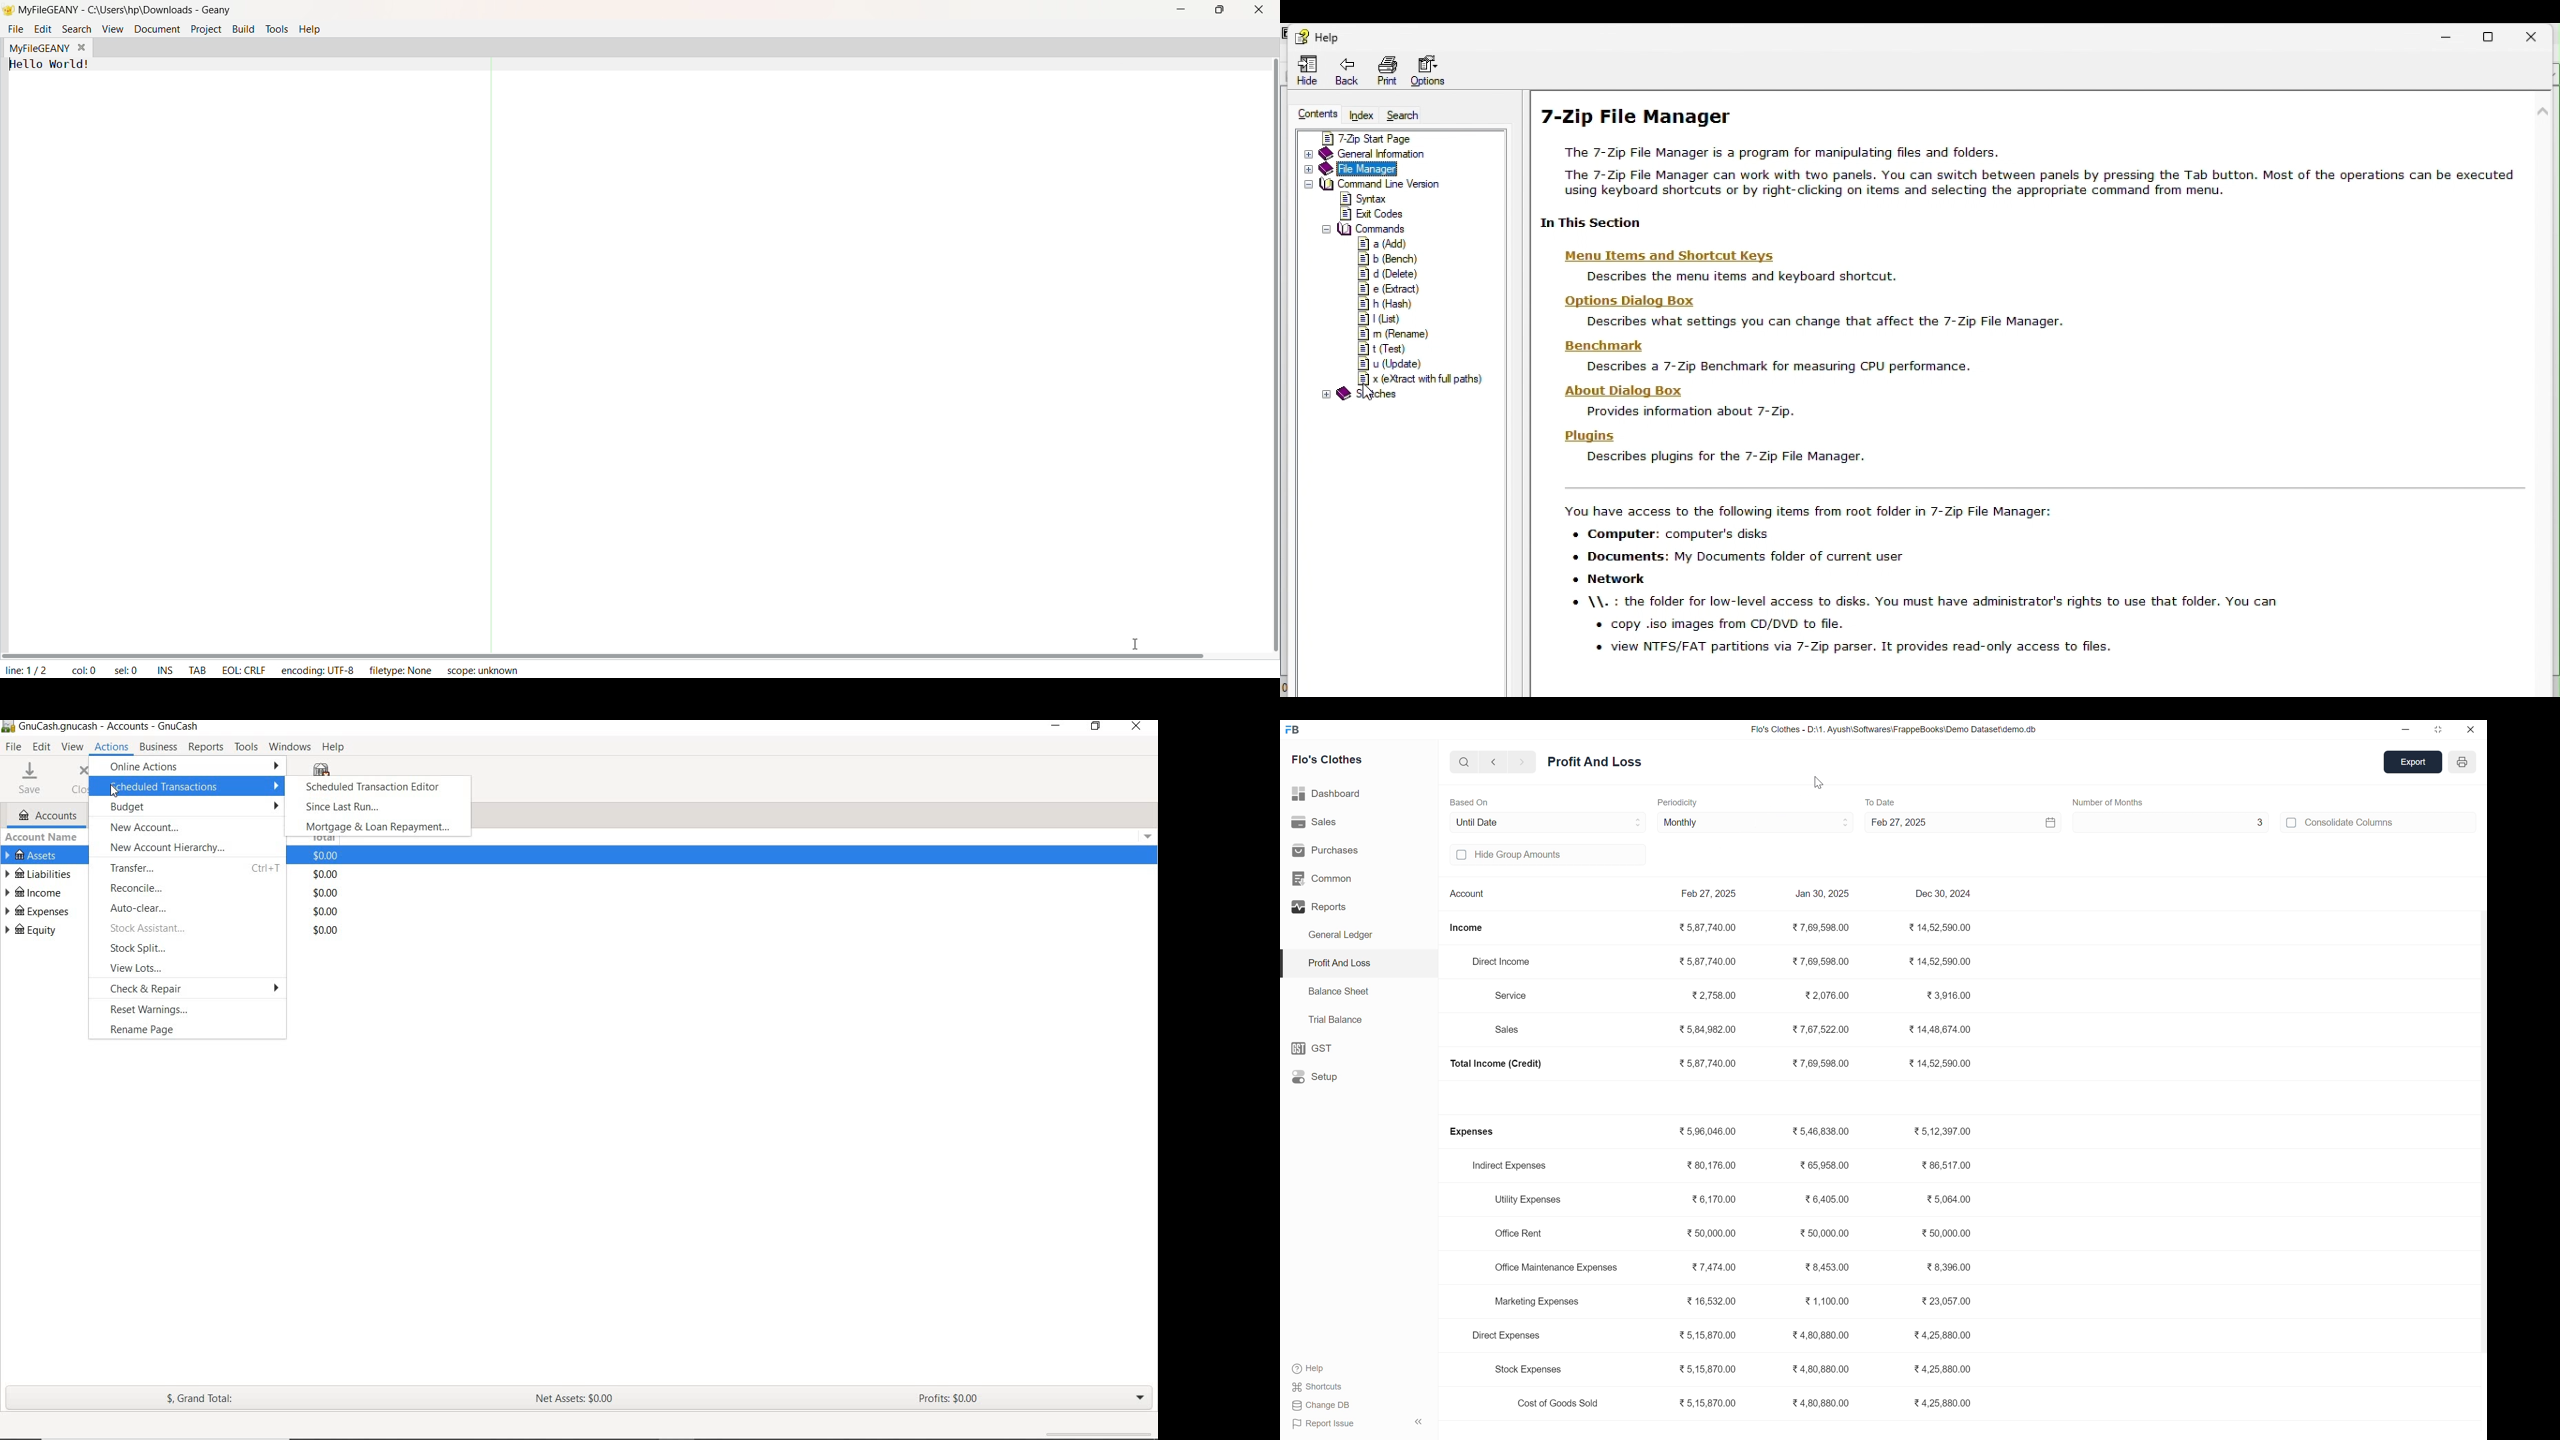 This screenshot has width=2576, height=1456. Describe the element at coordinates (1553, 1402) in the screenshot. I see `Cost of Goods Sold` at that location.